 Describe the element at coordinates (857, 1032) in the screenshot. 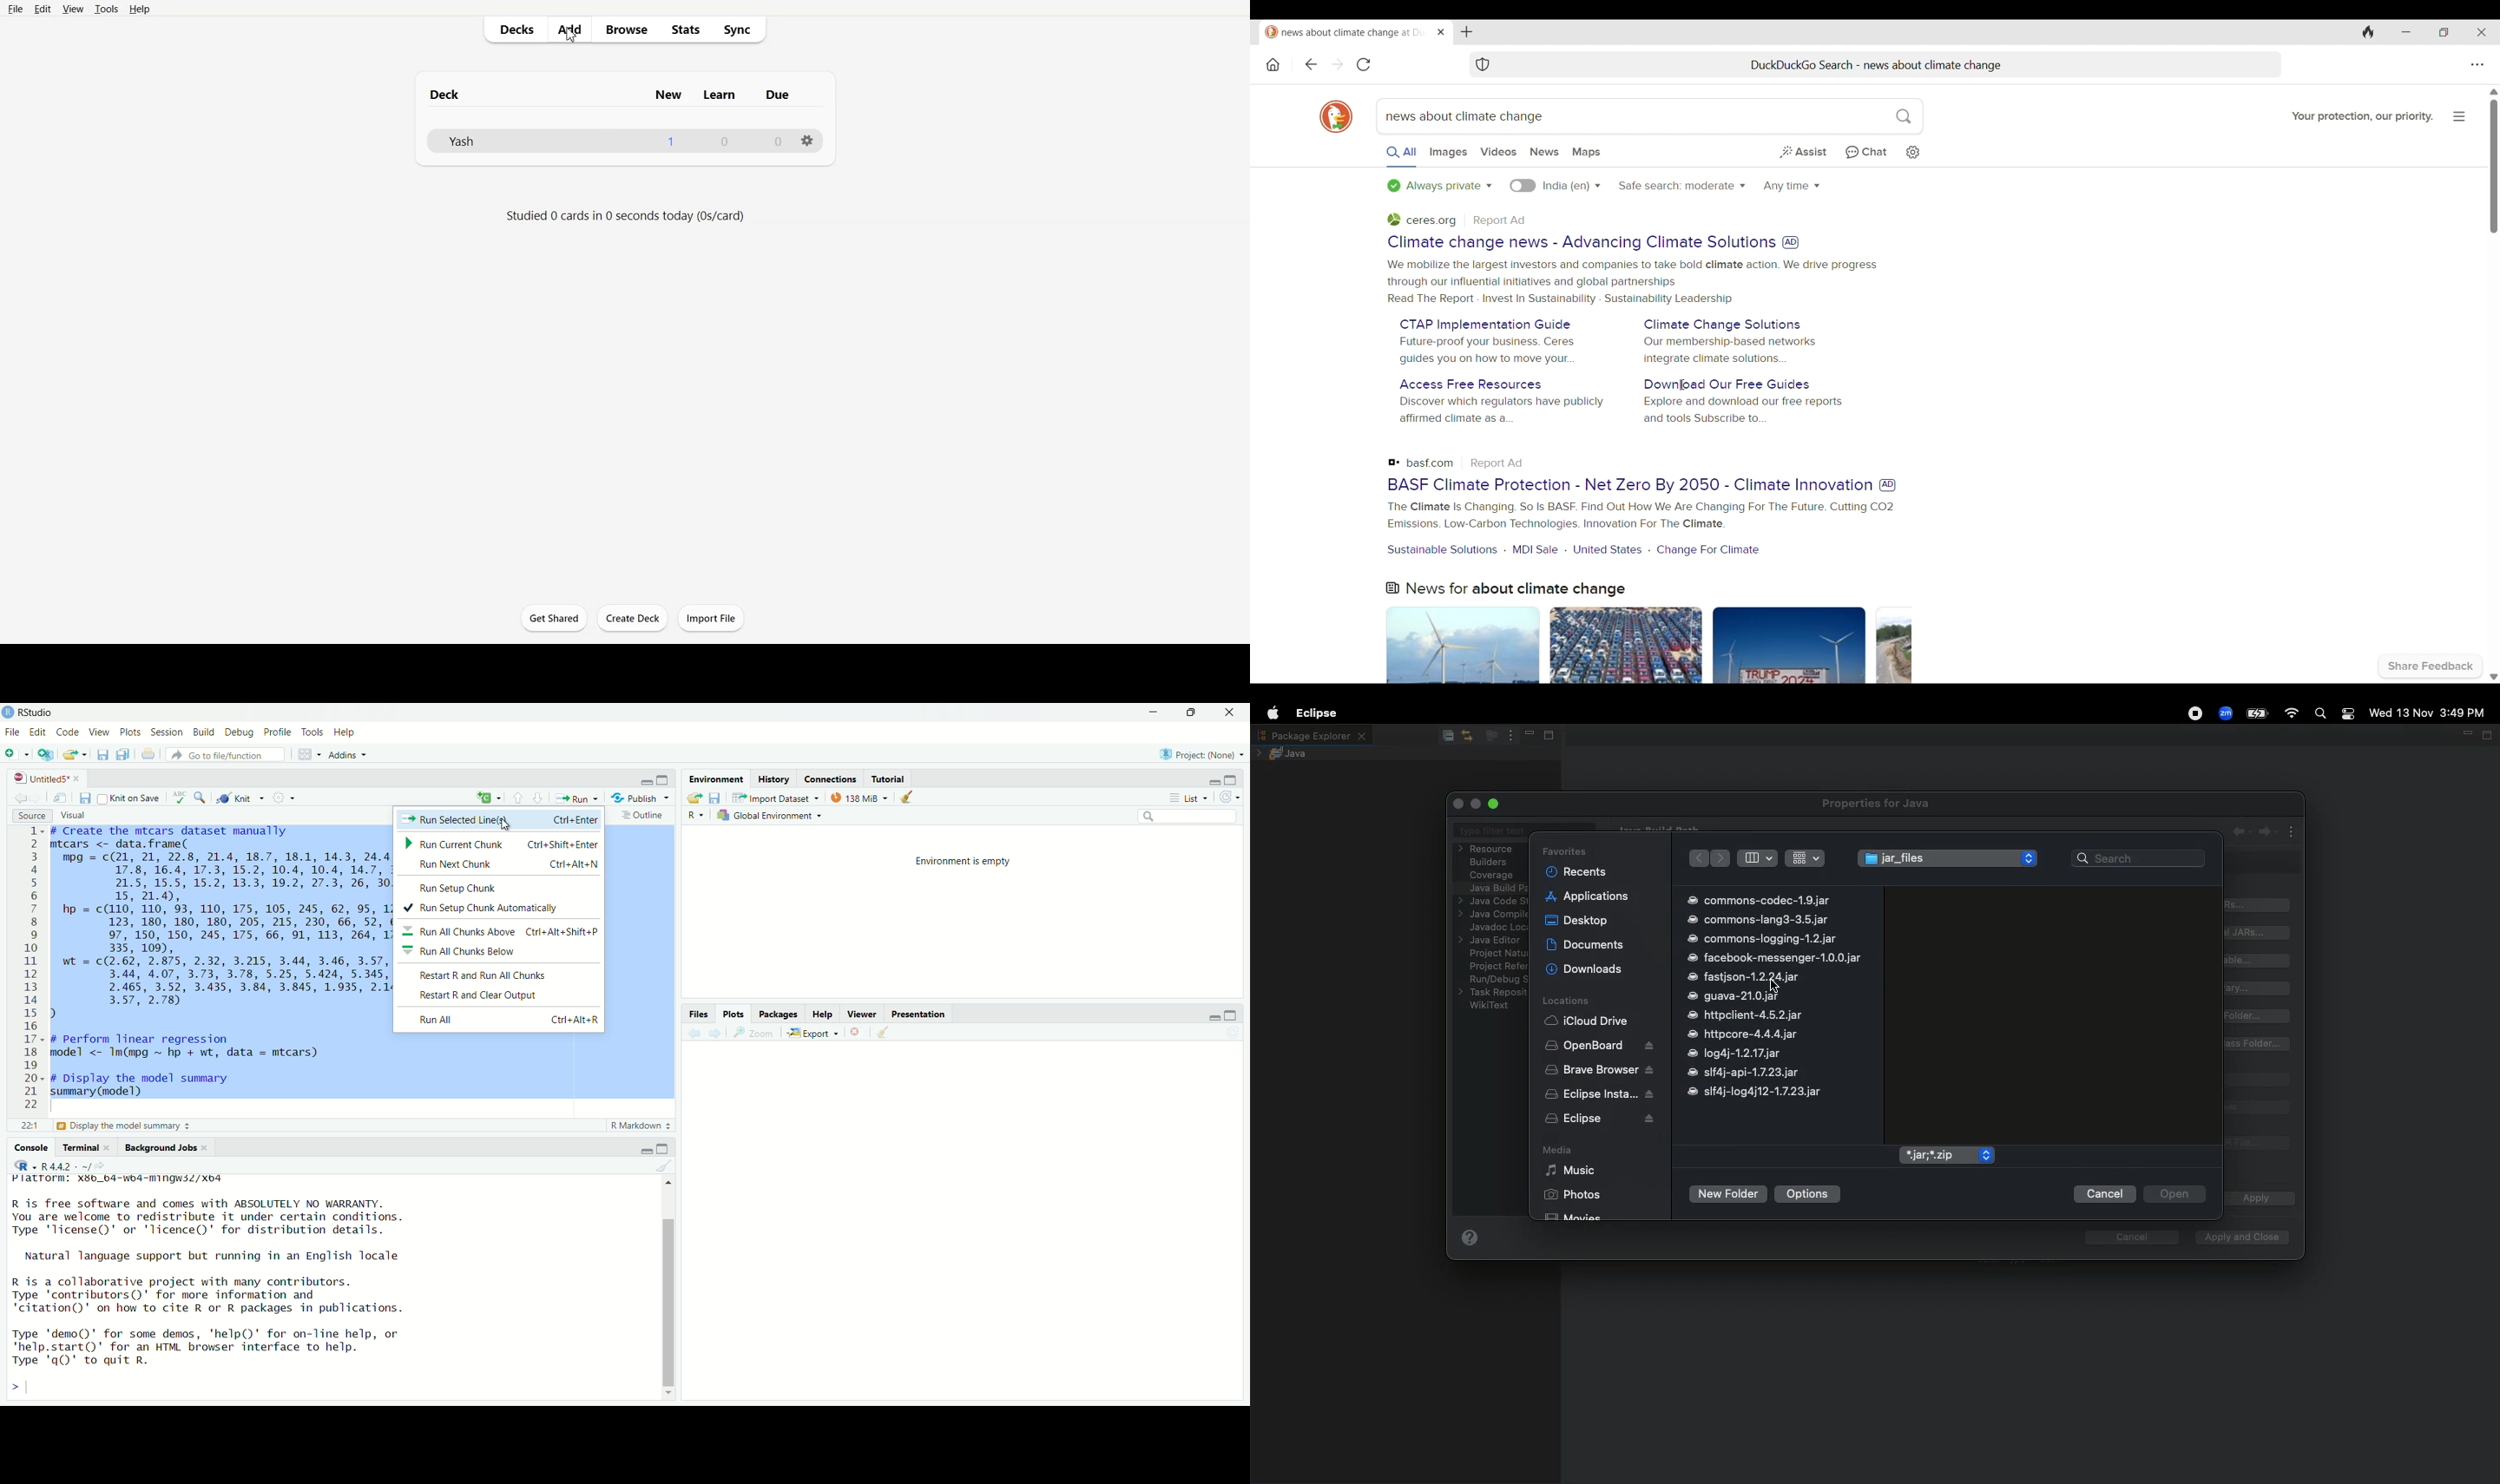

I see `remove current plot` at that location.